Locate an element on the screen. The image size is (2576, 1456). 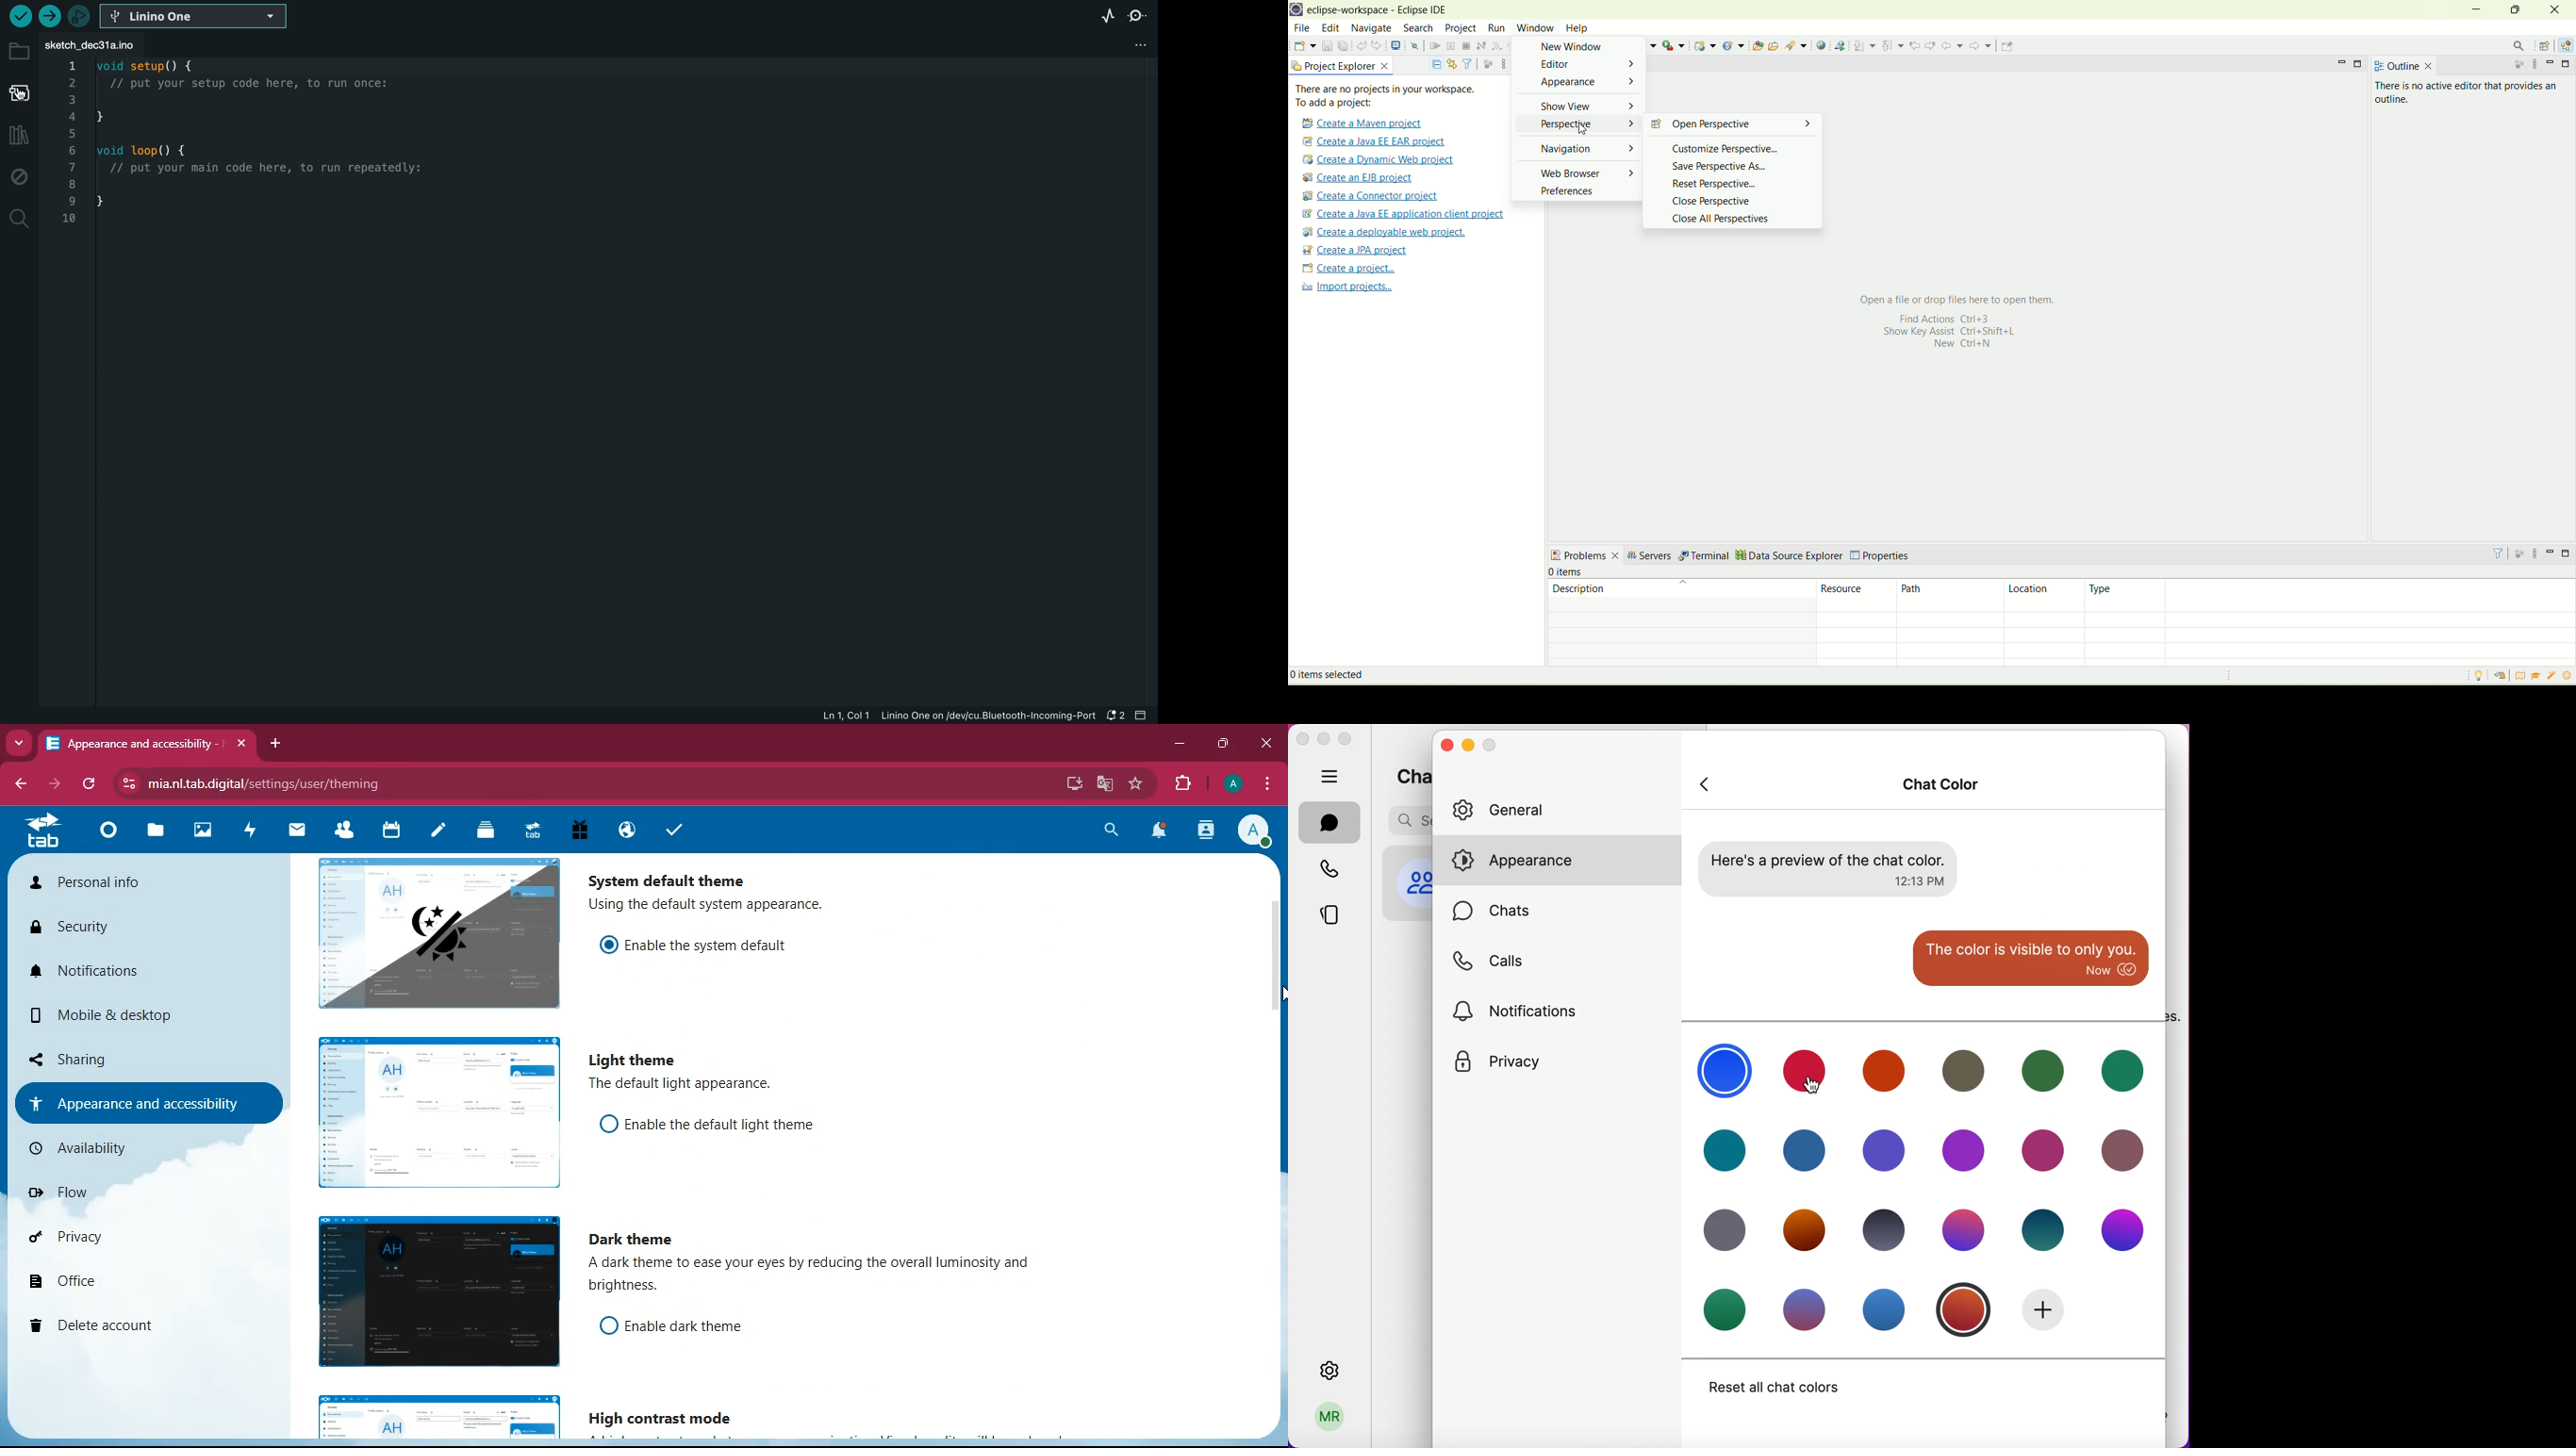
terminal is located at coordinates (1704, 556).